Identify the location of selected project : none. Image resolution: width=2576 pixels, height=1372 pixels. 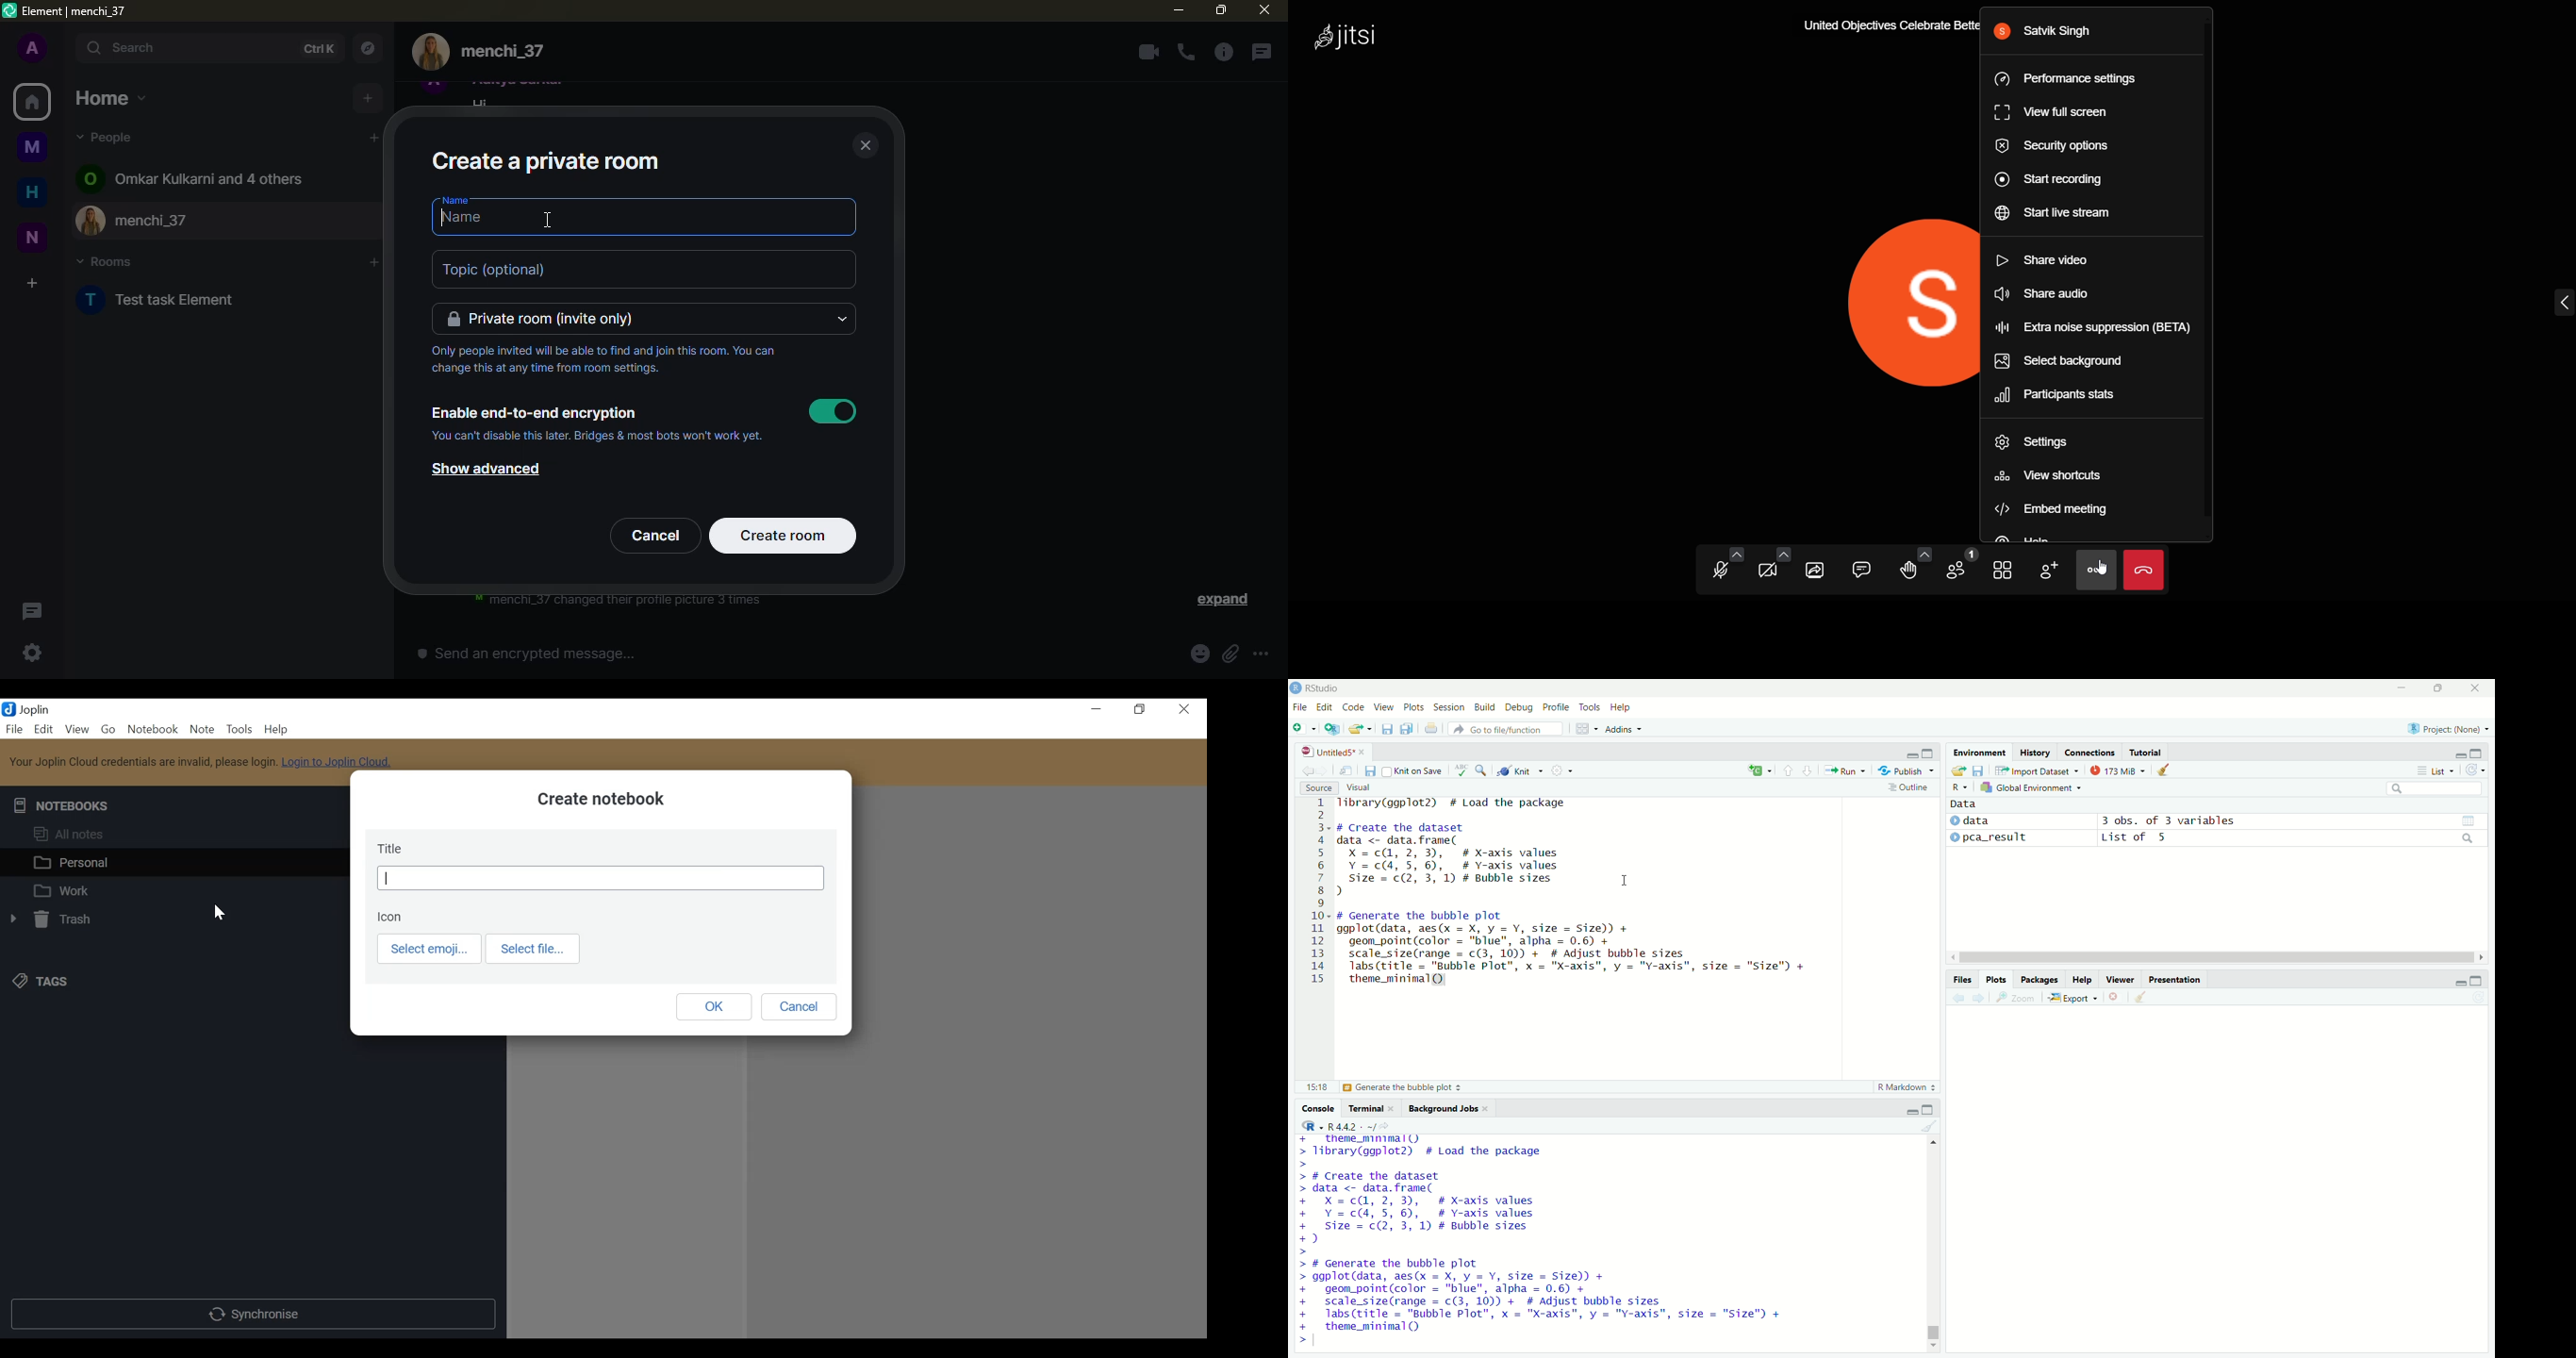
(2447, 728).